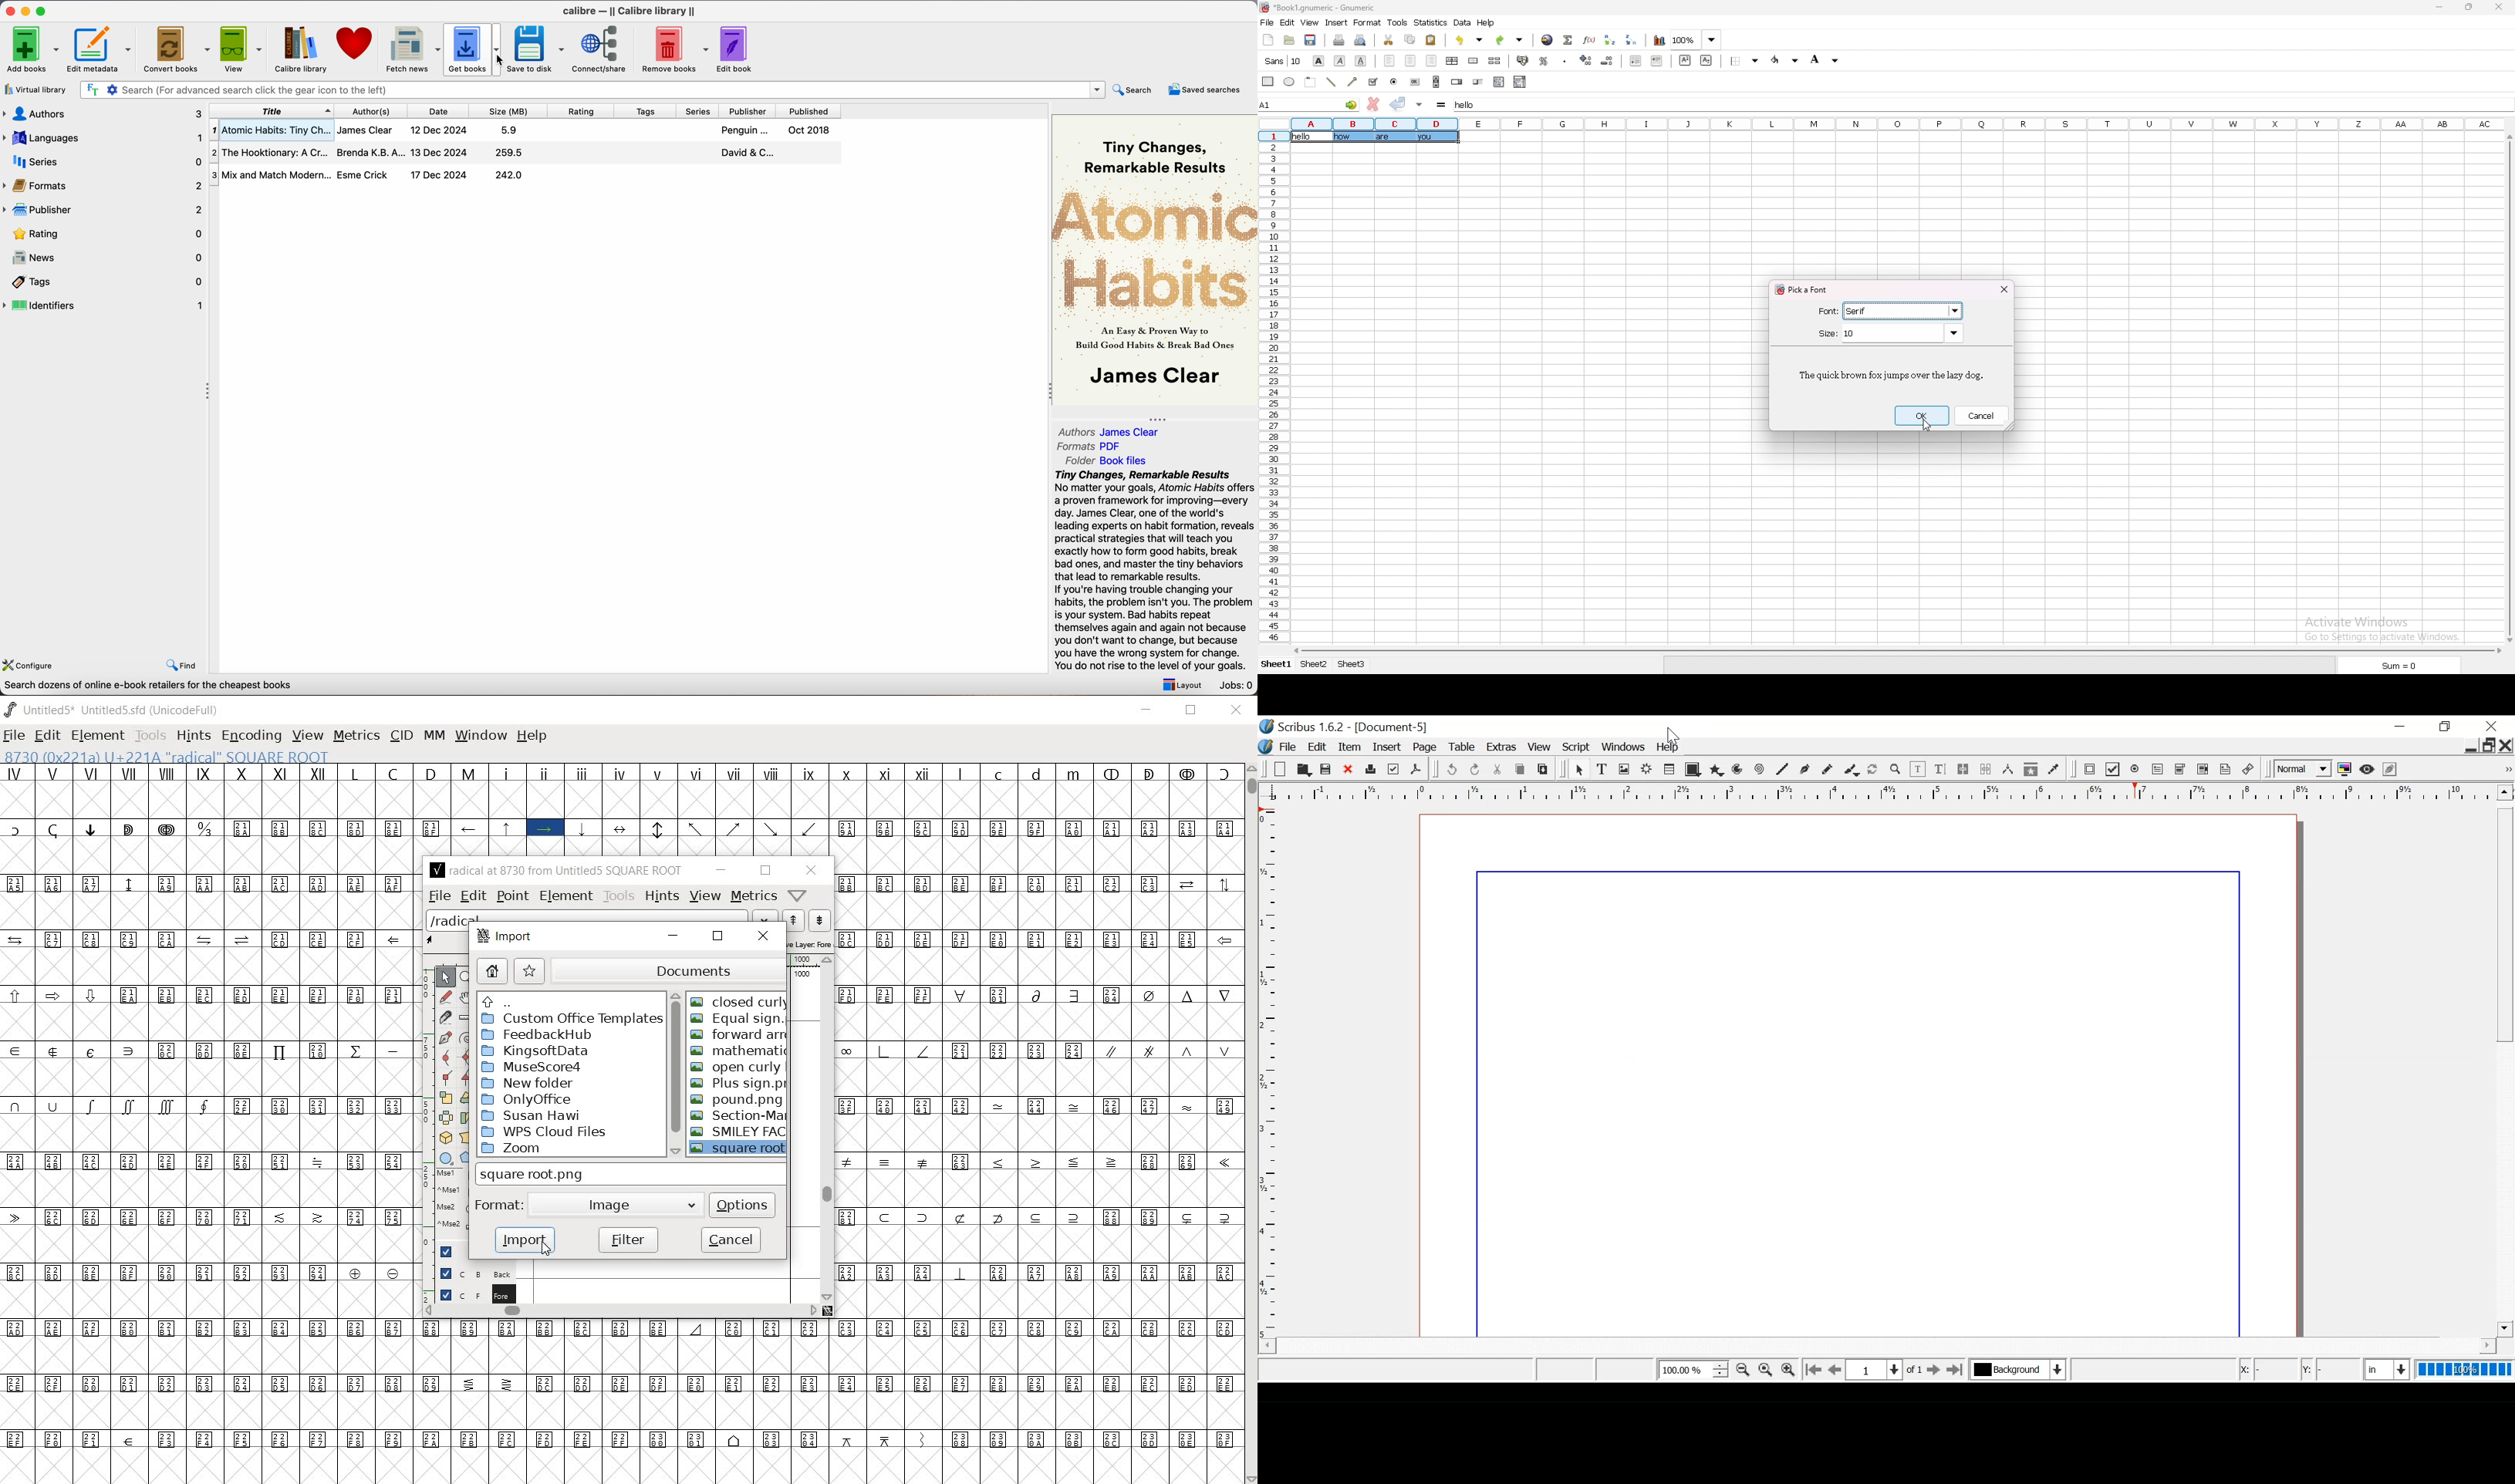  What do you see at coordinates (526, 130) in the screenshot?
I see `Atomic Habits: Tiny Ch...` at bounding box center [526, 130].